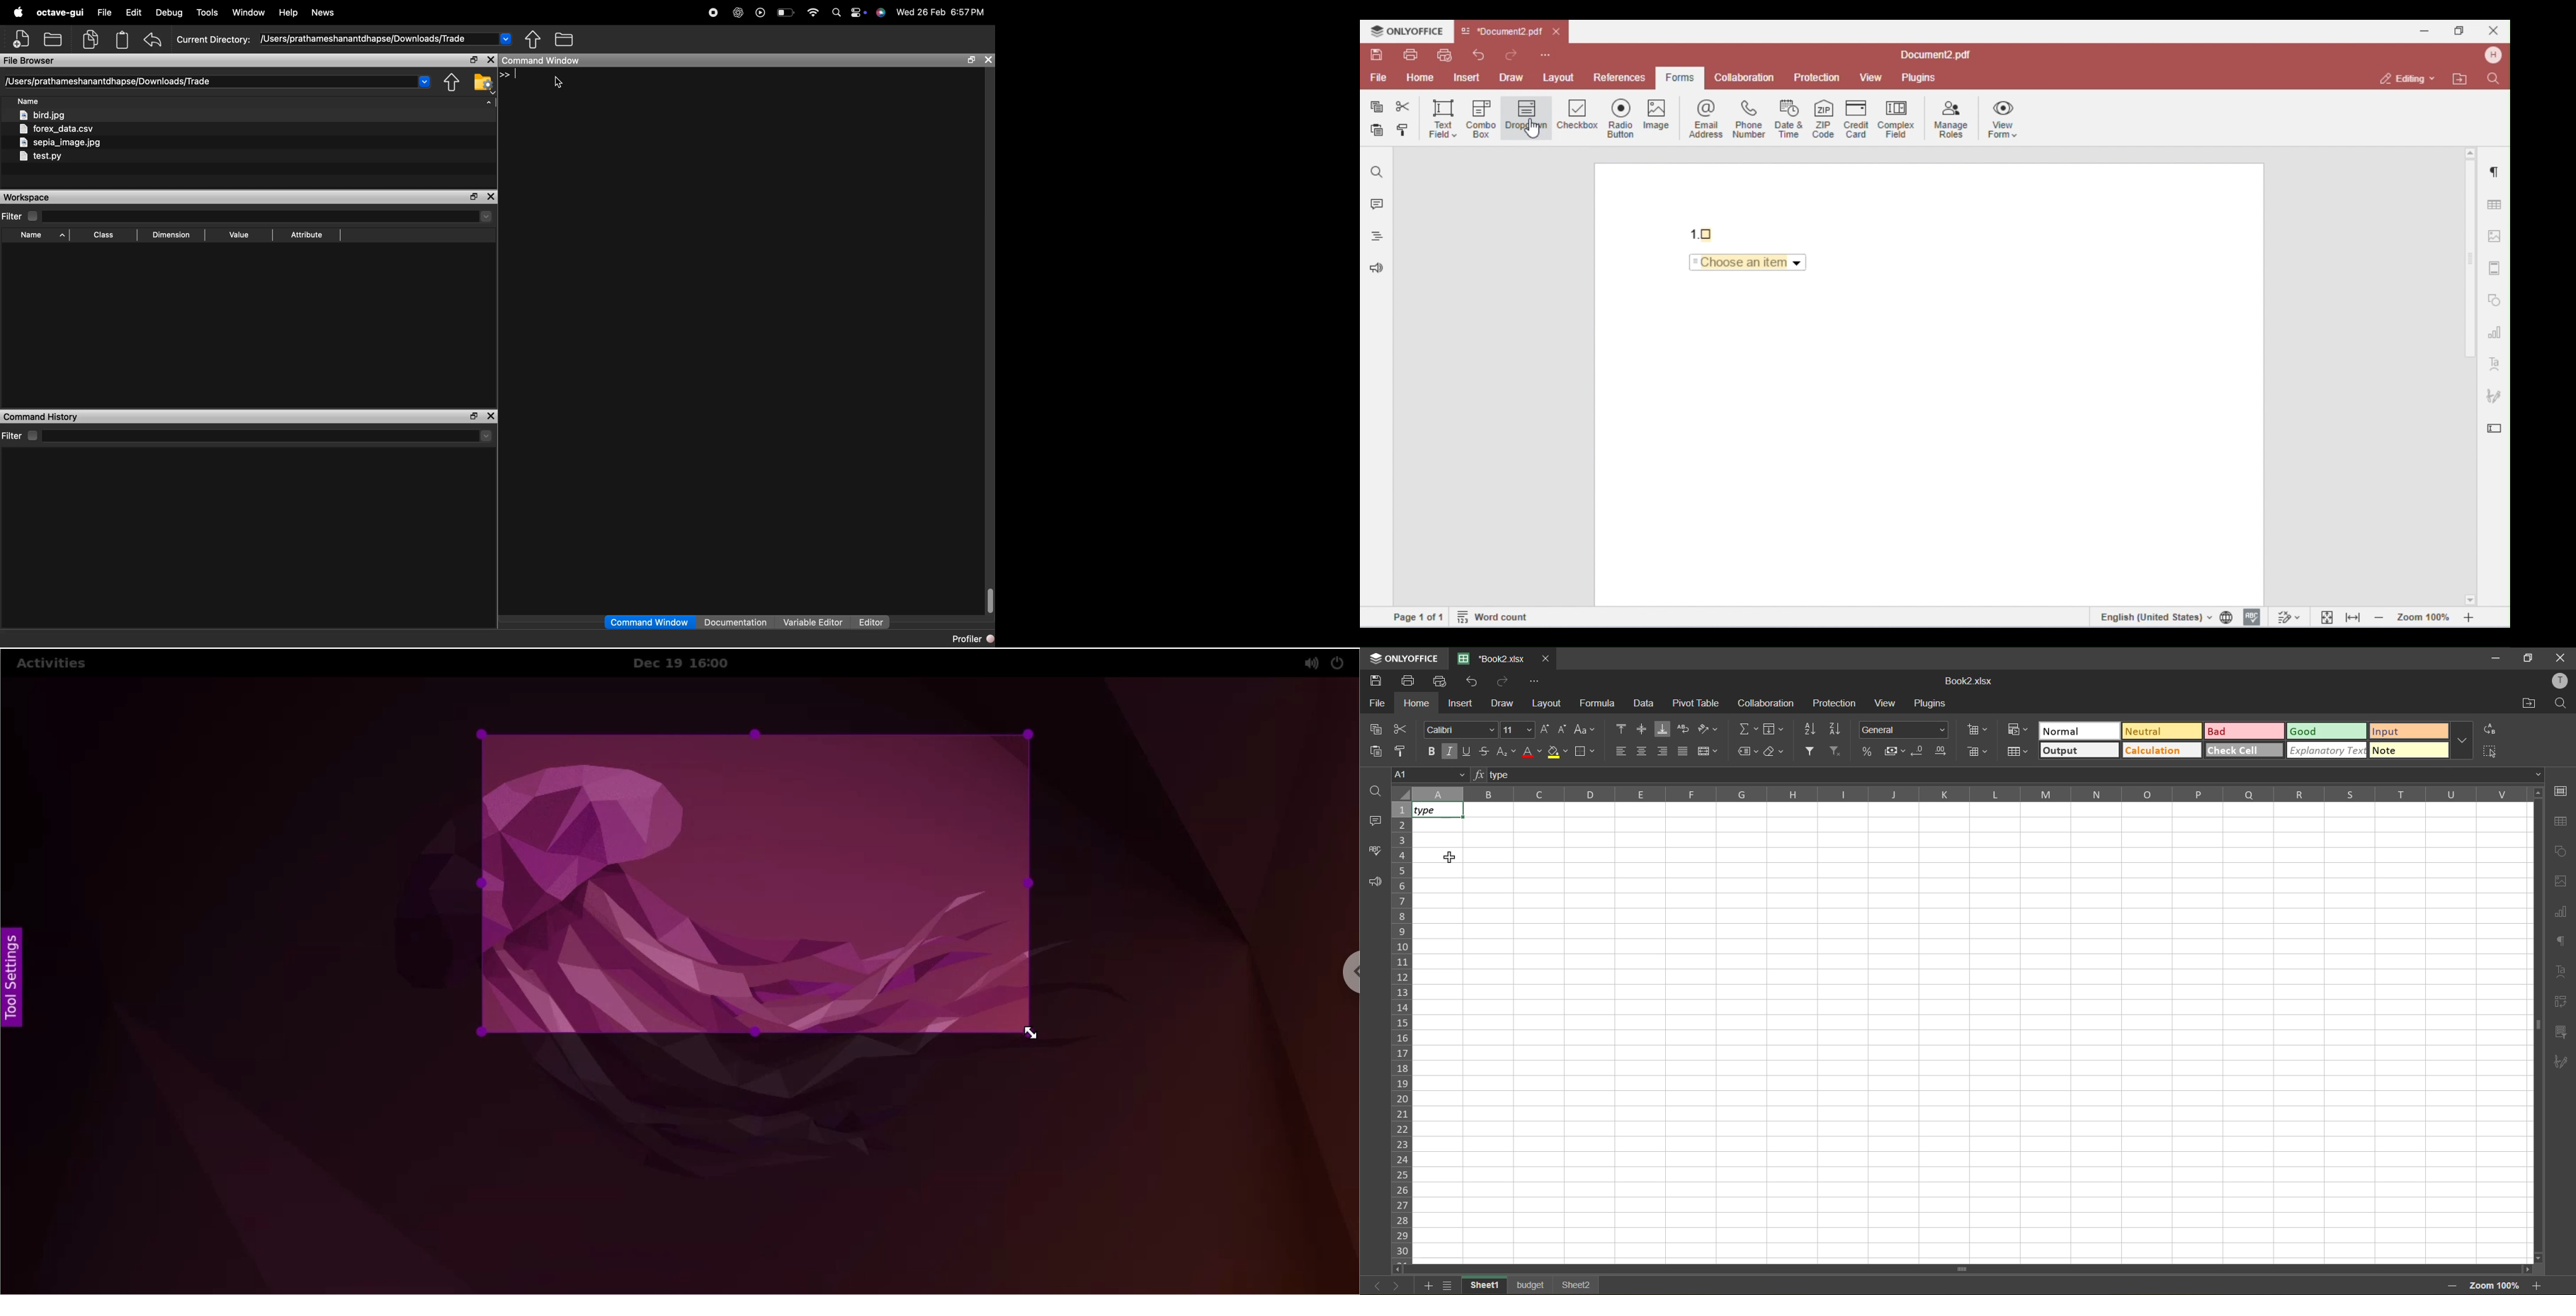  I want to click on previous, so click(1373, 1287).